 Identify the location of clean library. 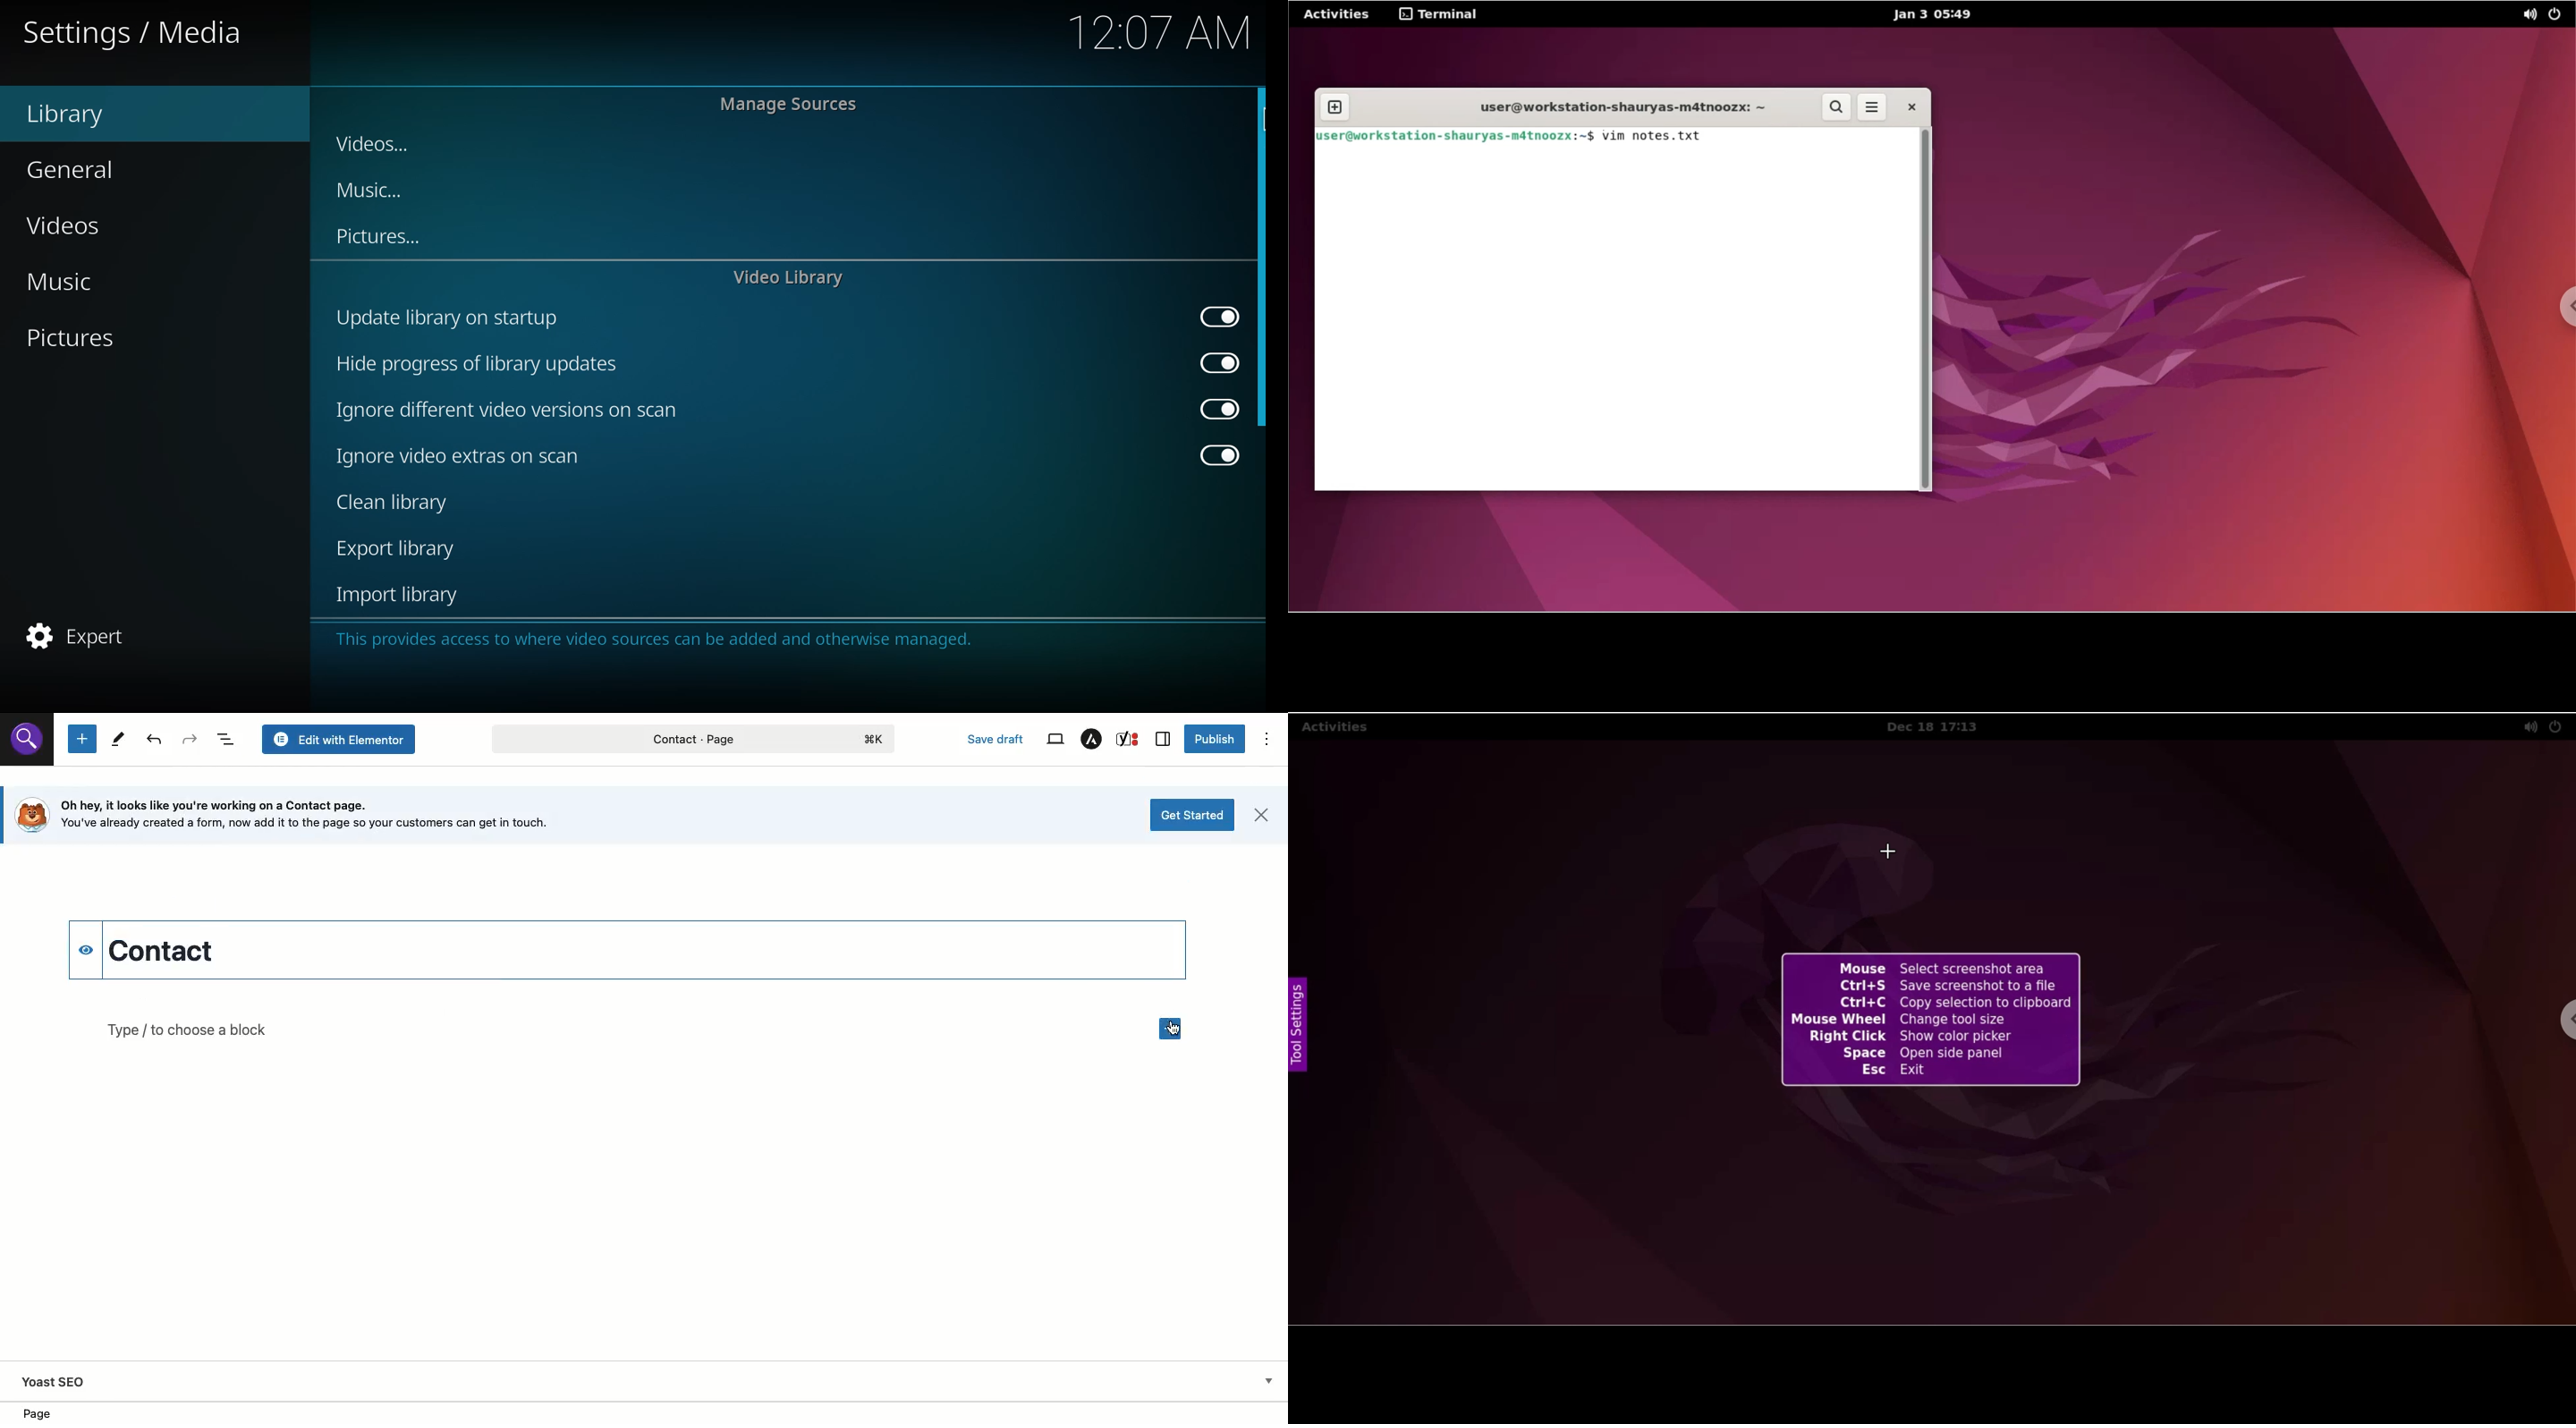
(456, 458).